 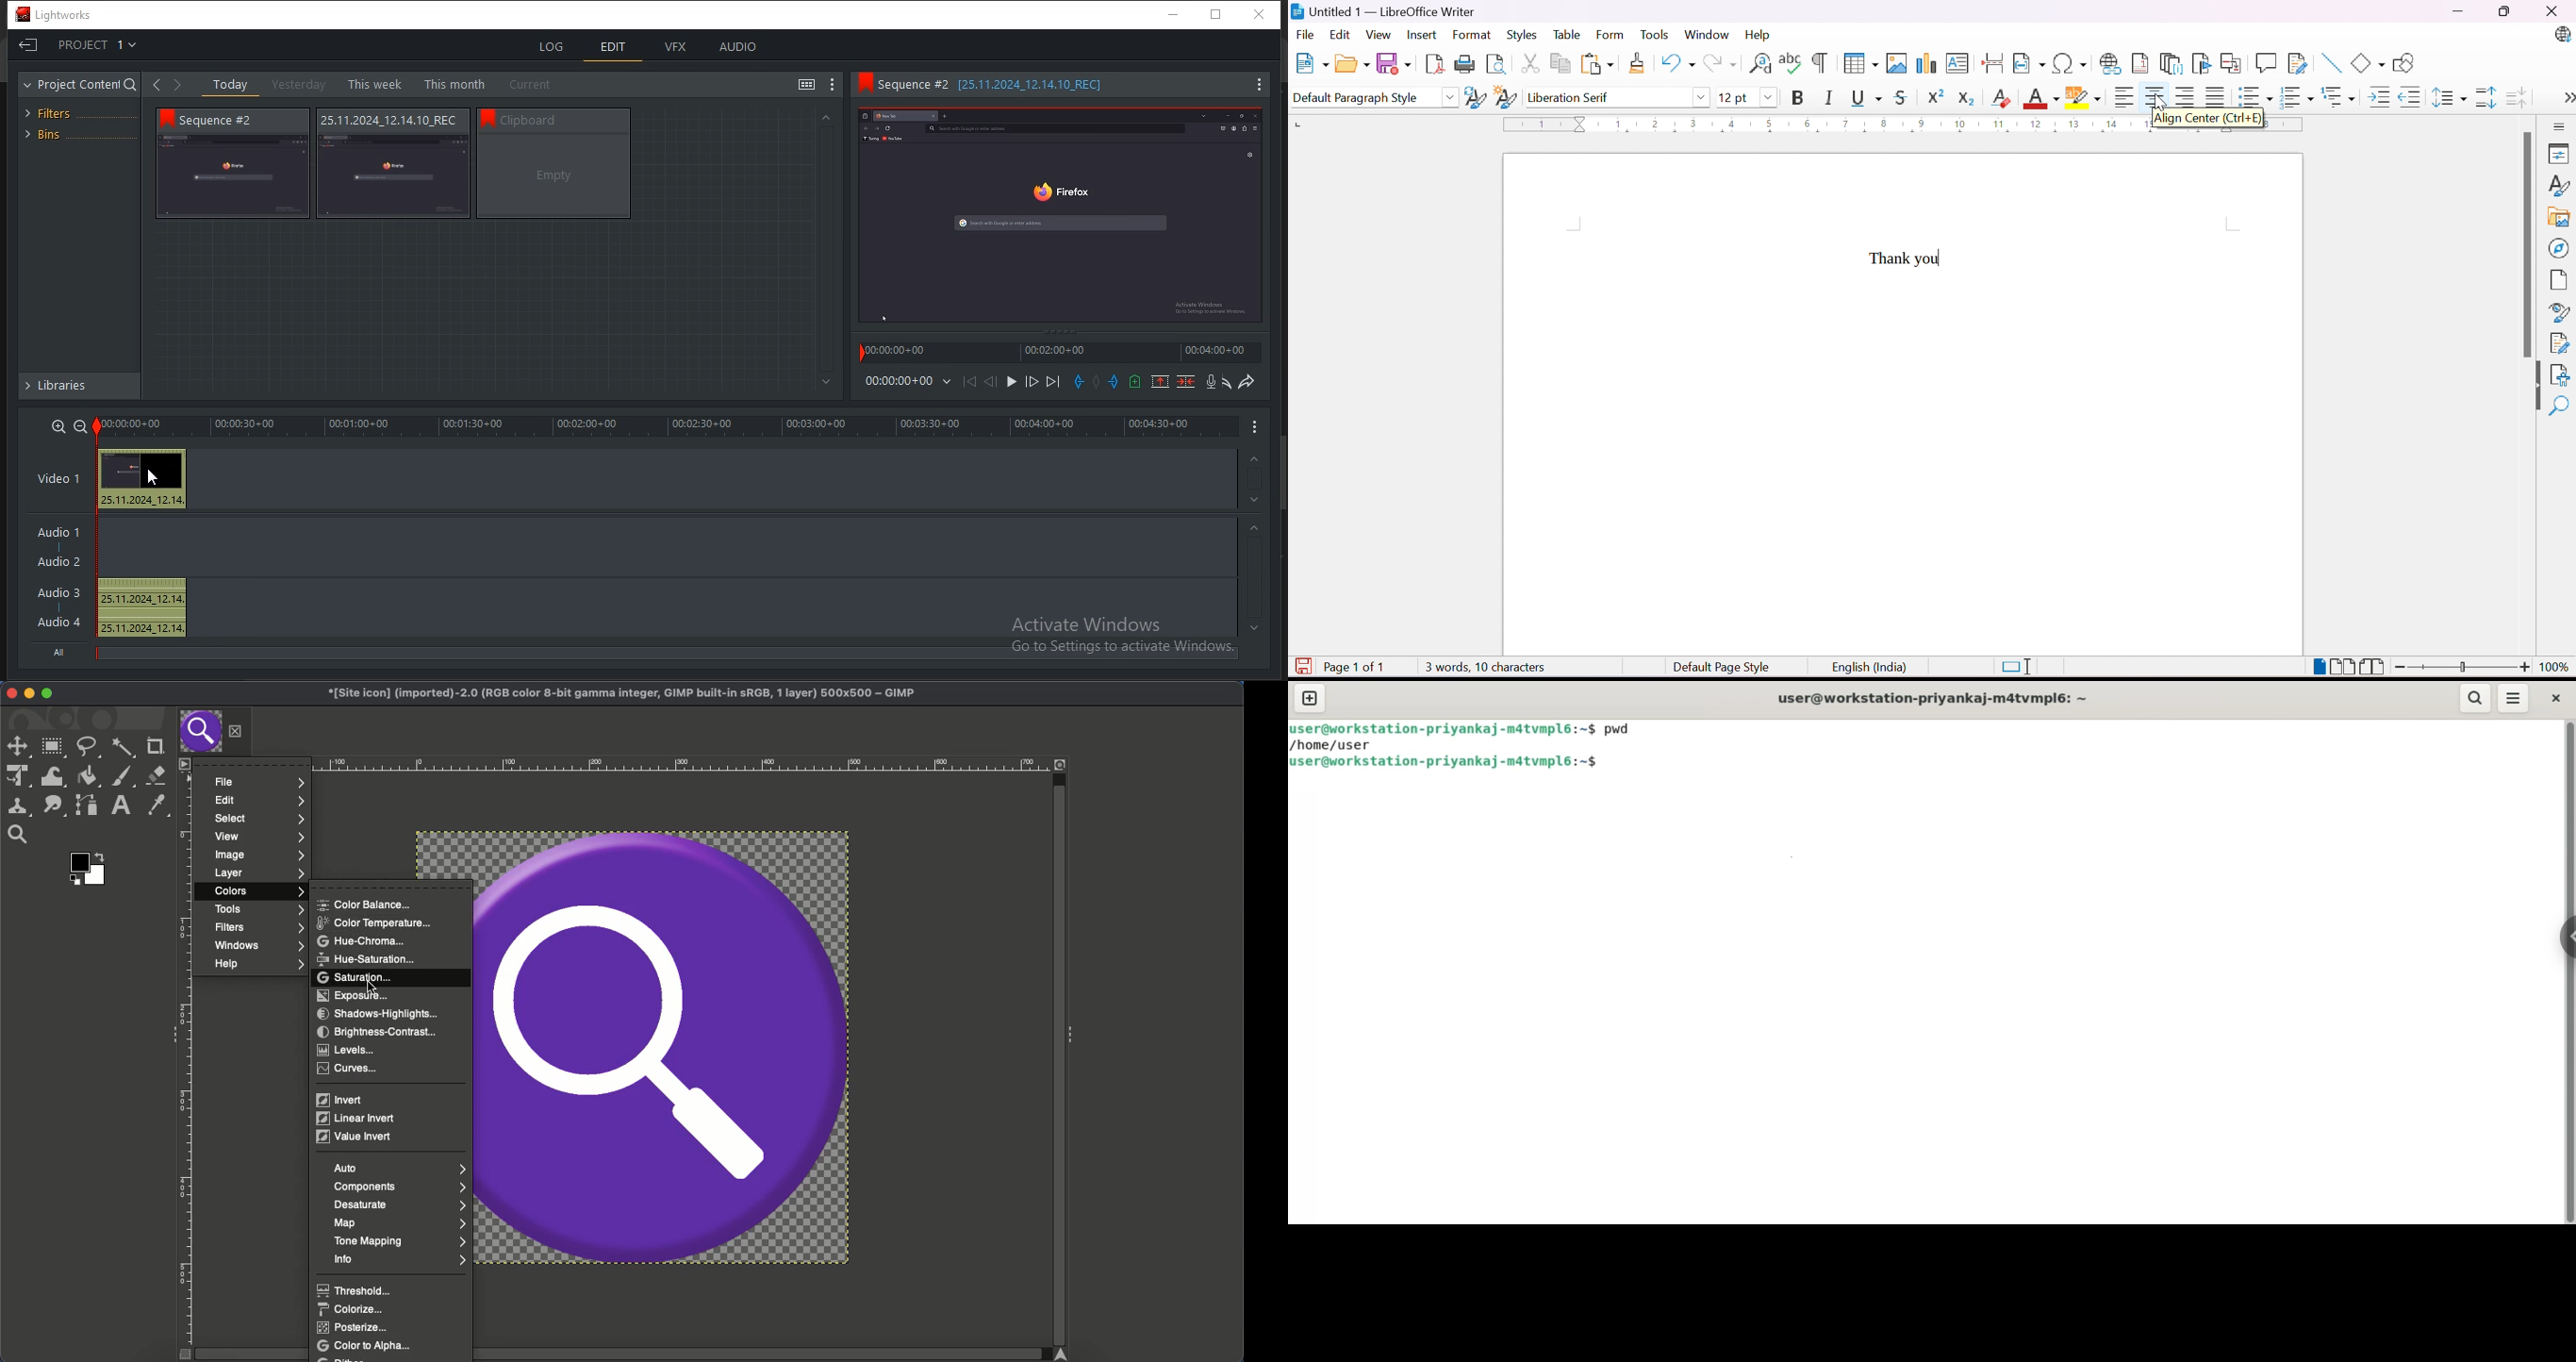 What do you see at coordinates (1701, 100) in the screenshot?
I see `Drop Down` at bounding box center [1701, 100].